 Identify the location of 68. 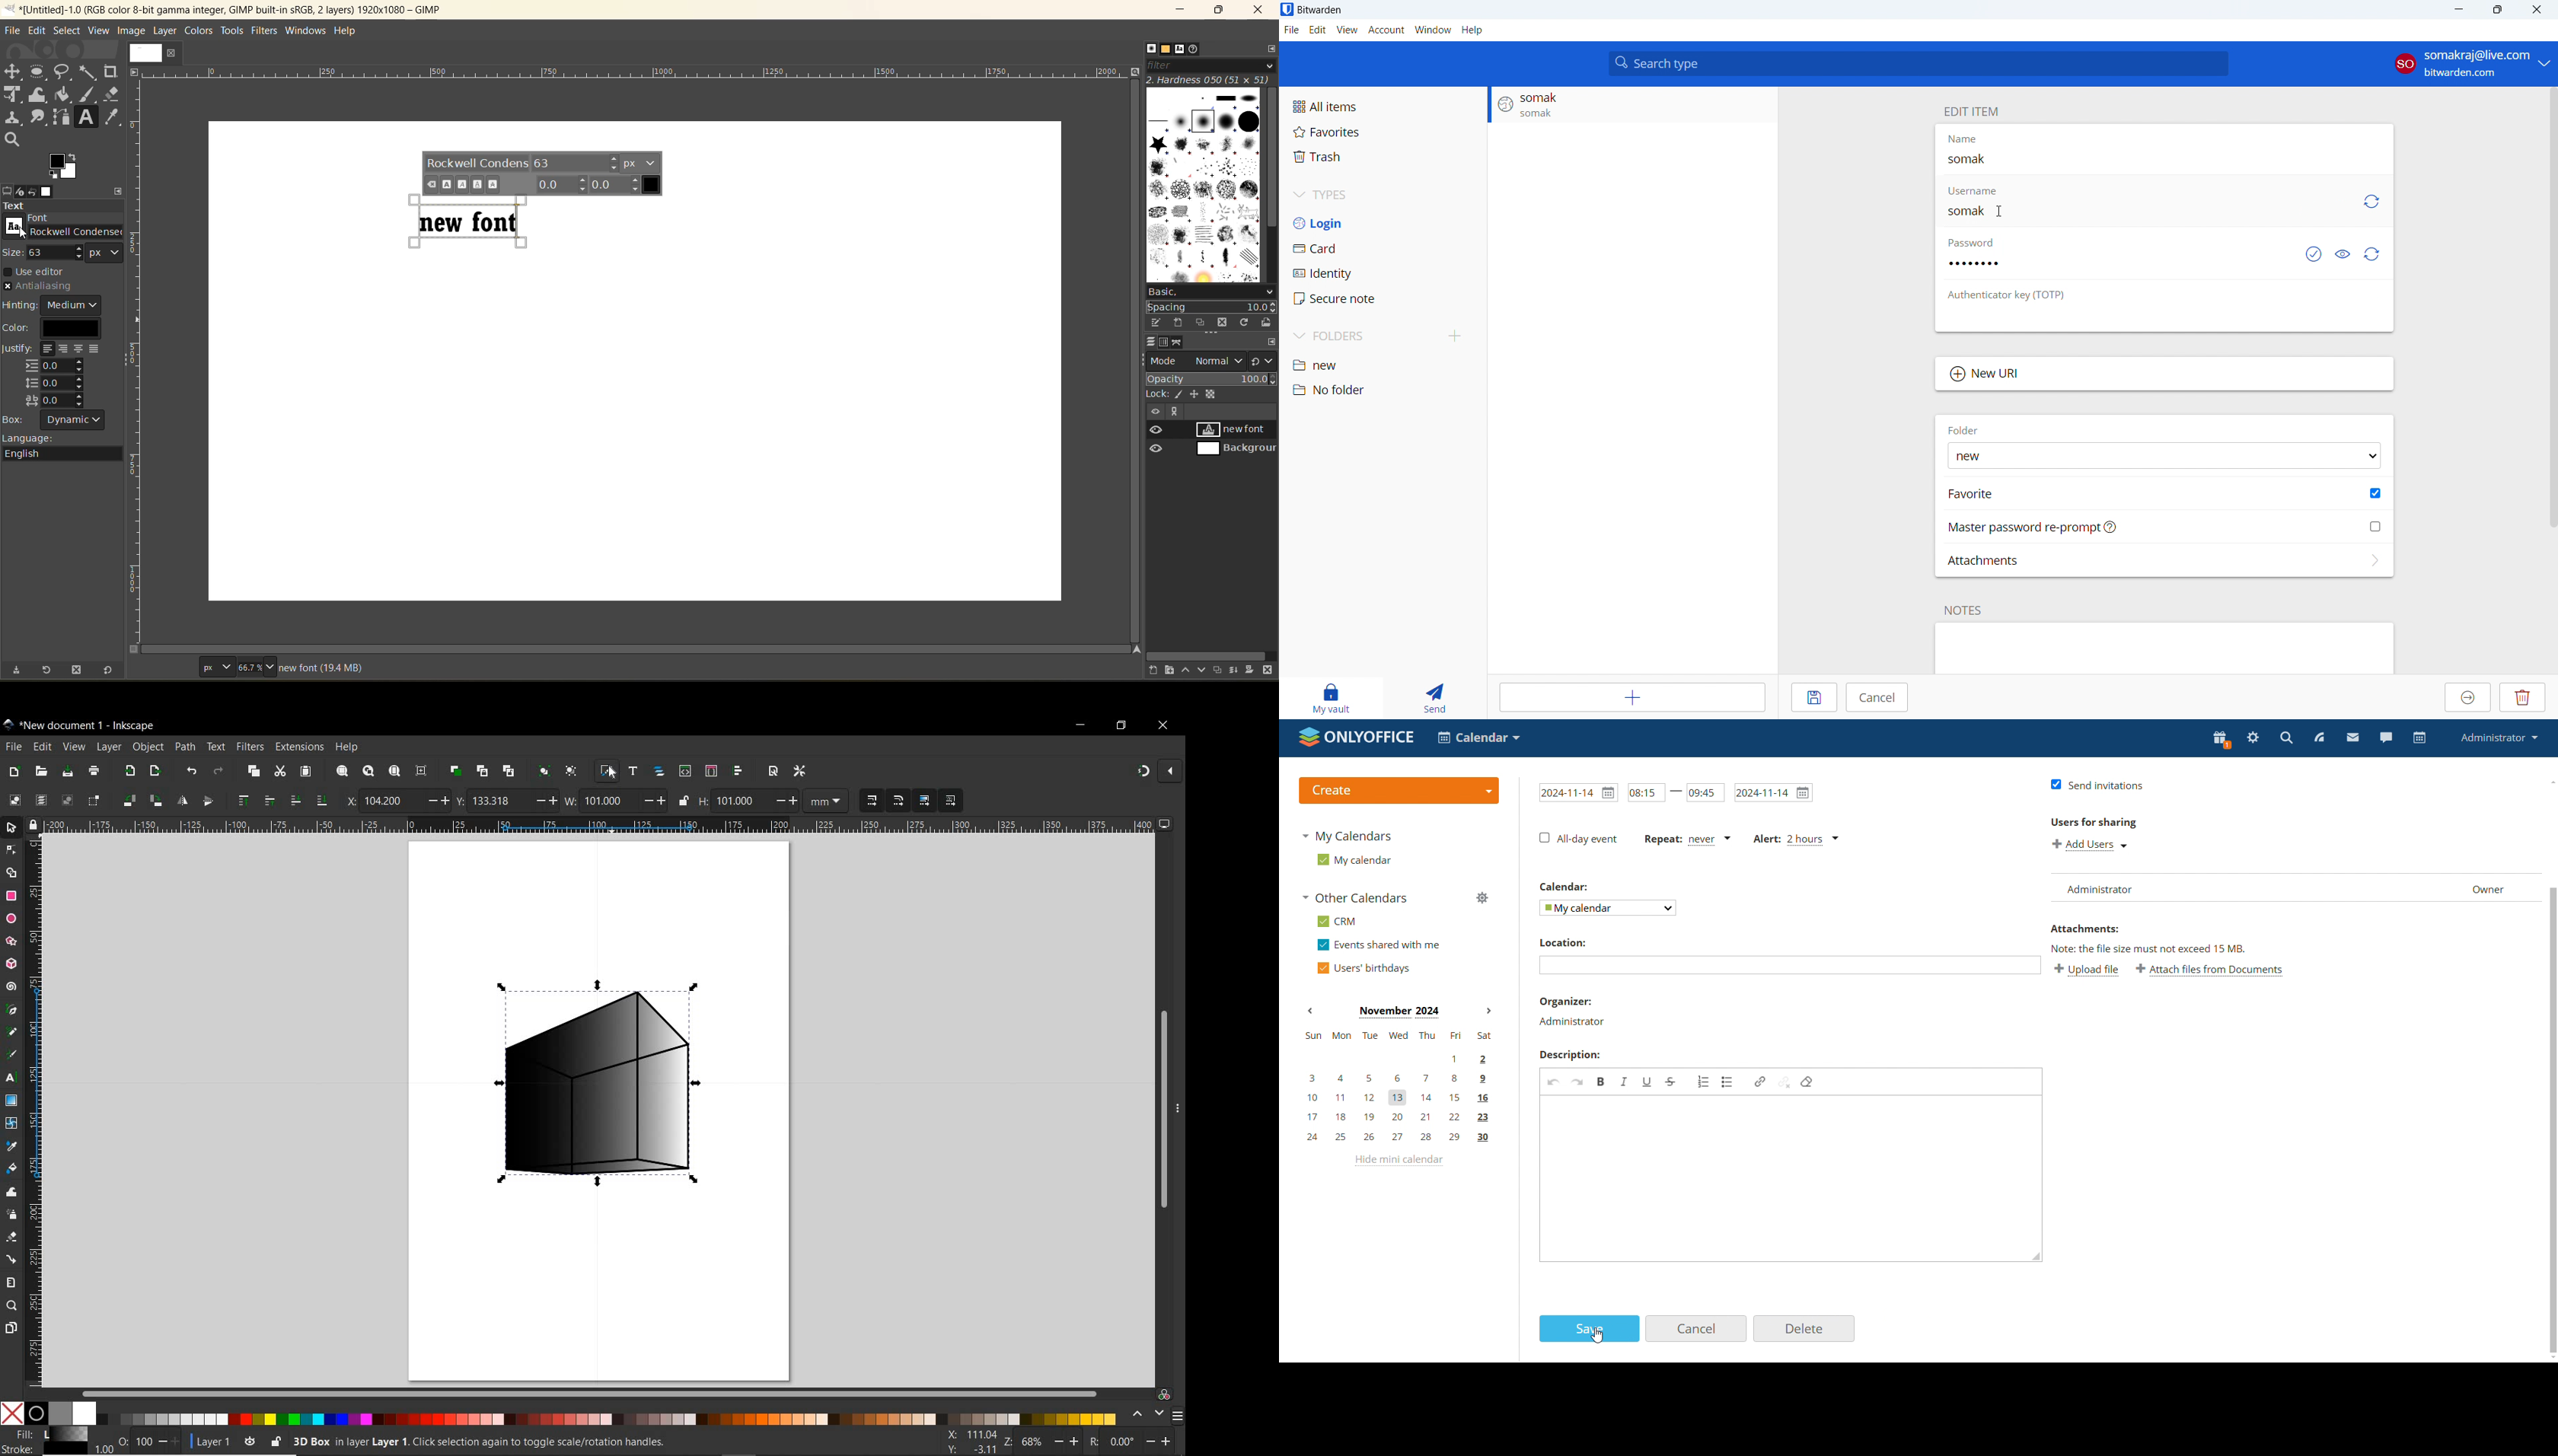
(1034, 1442).